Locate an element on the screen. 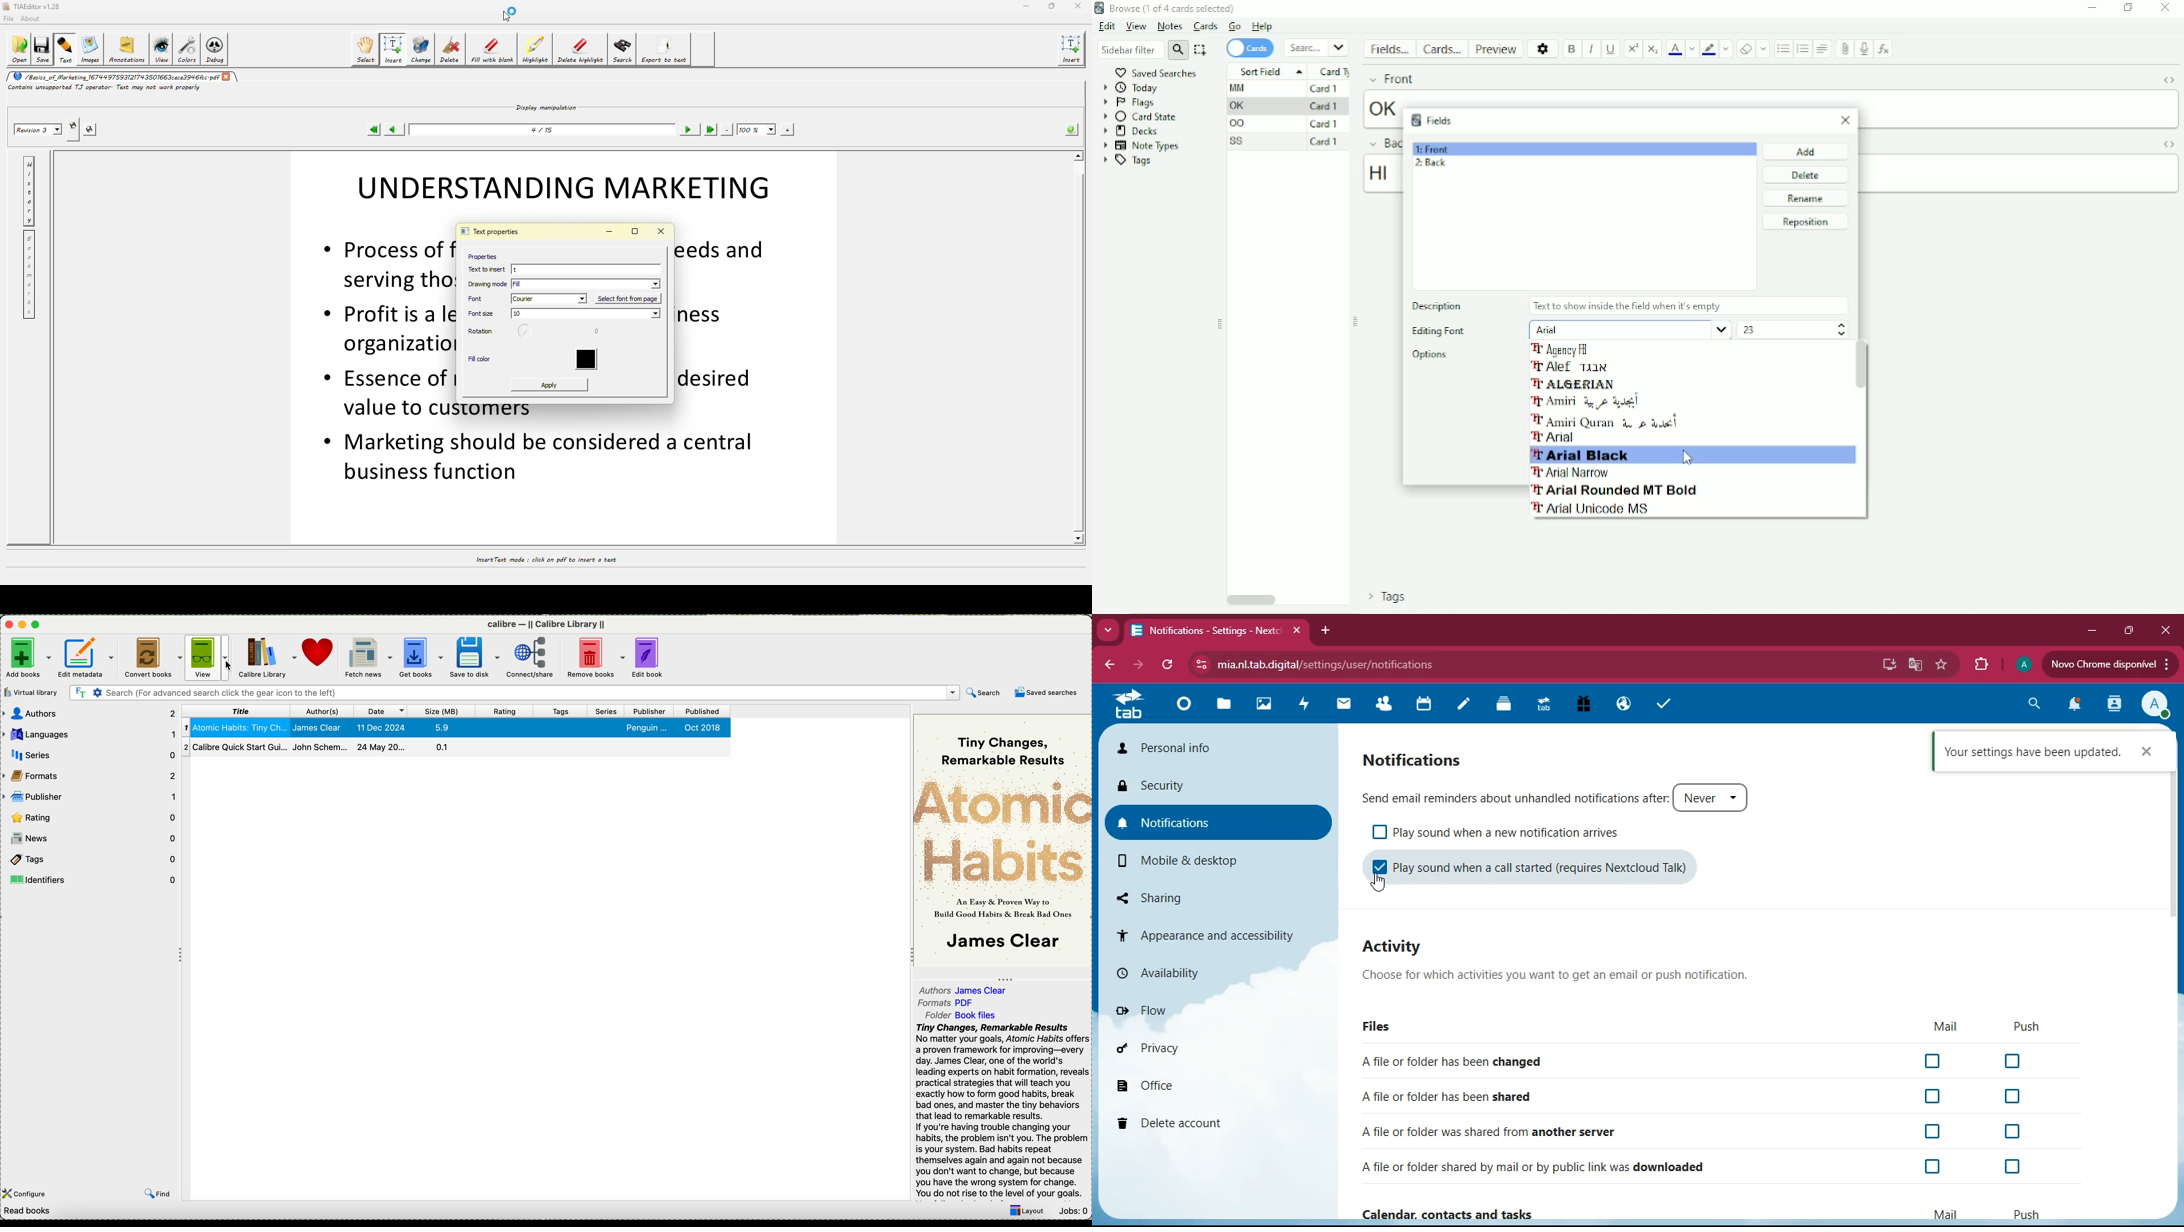  colors is located at coordinates (187, 48).